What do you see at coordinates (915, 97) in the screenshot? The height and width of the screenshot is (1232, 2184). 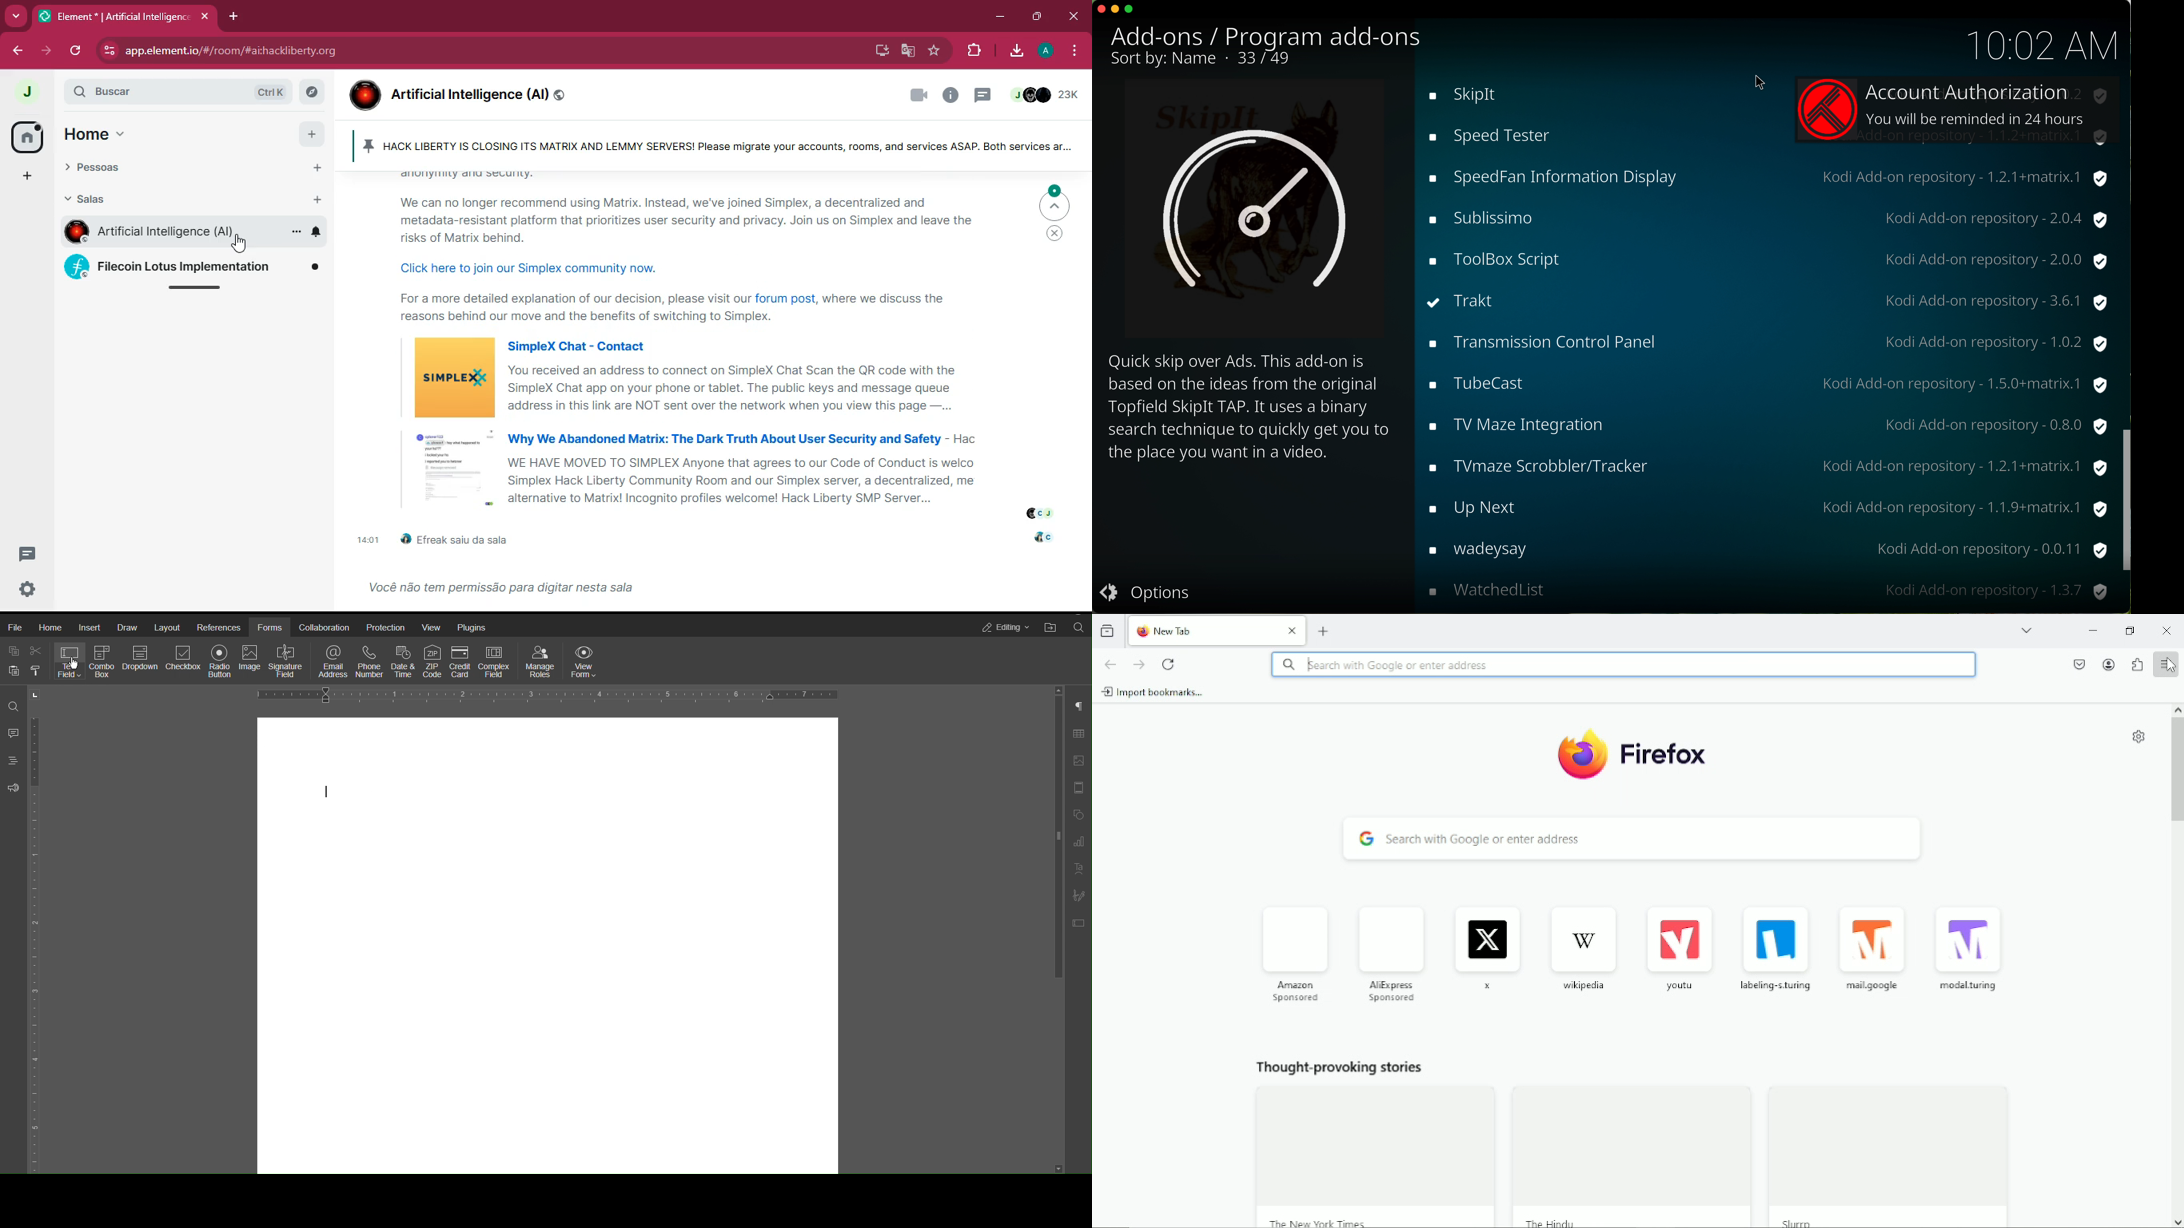 I see `video` at bounding box center [915, 97].